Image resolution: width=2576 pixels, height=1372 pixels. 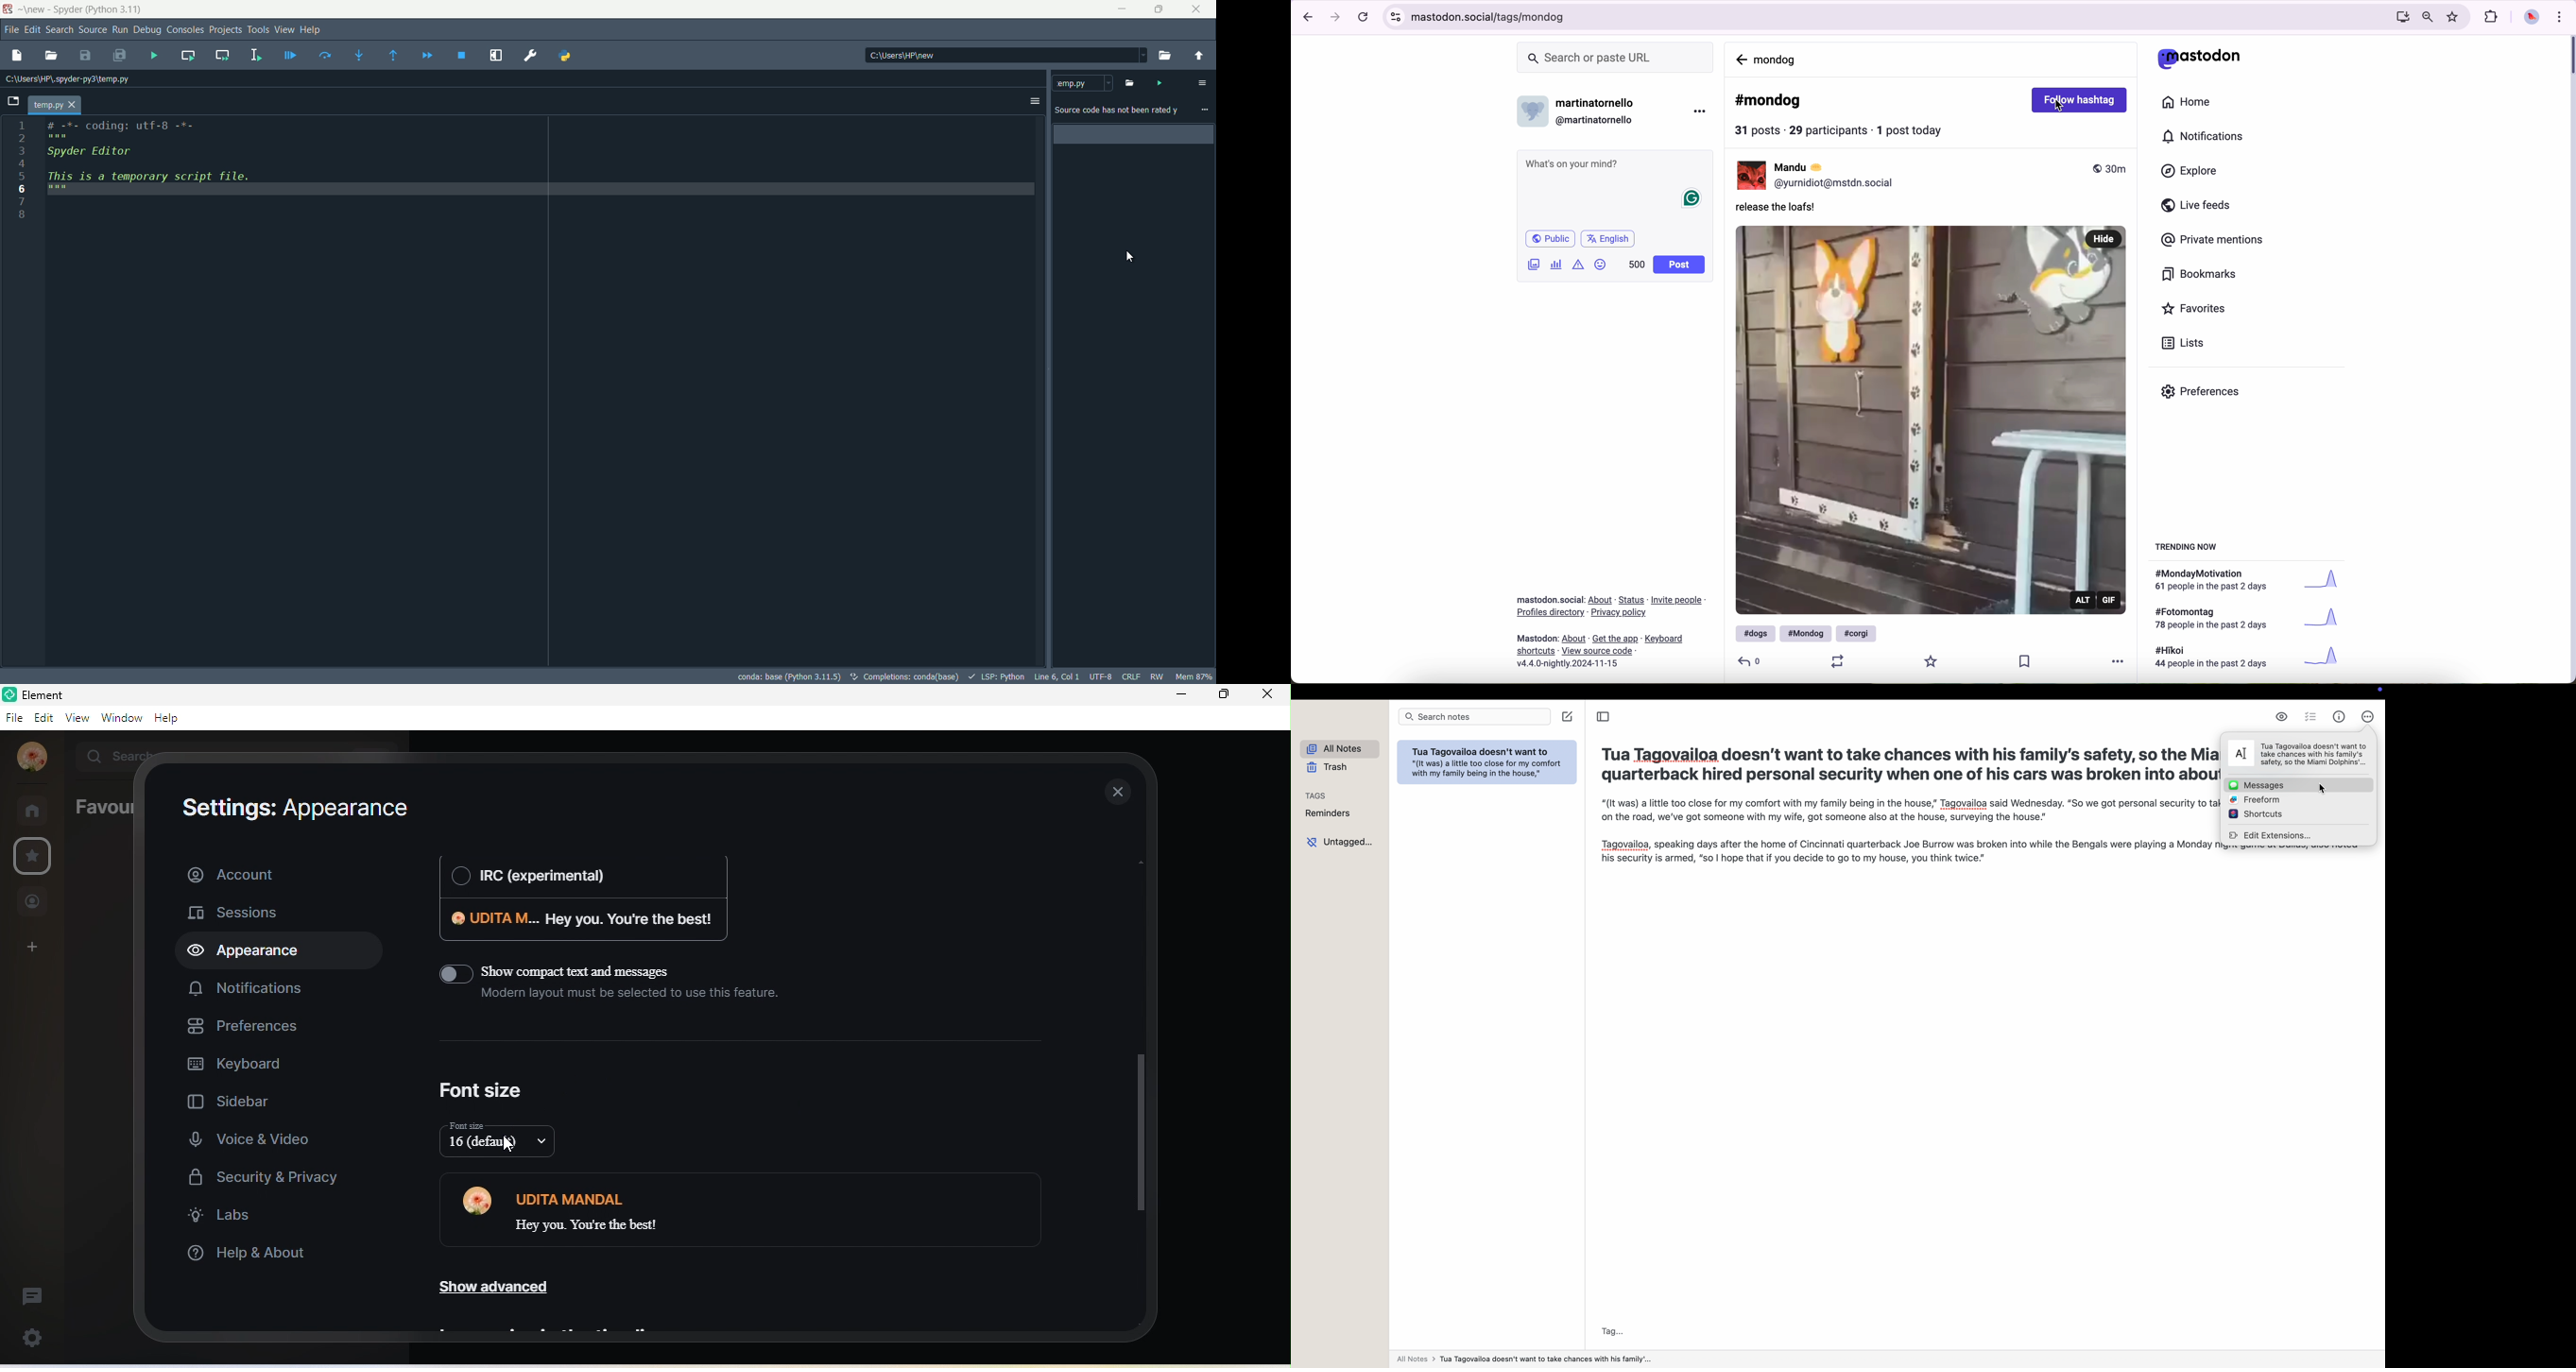 What do you see at coordinates (1120, 791) in the screenshot?
I see `close` at bounding box center [1120, 791].